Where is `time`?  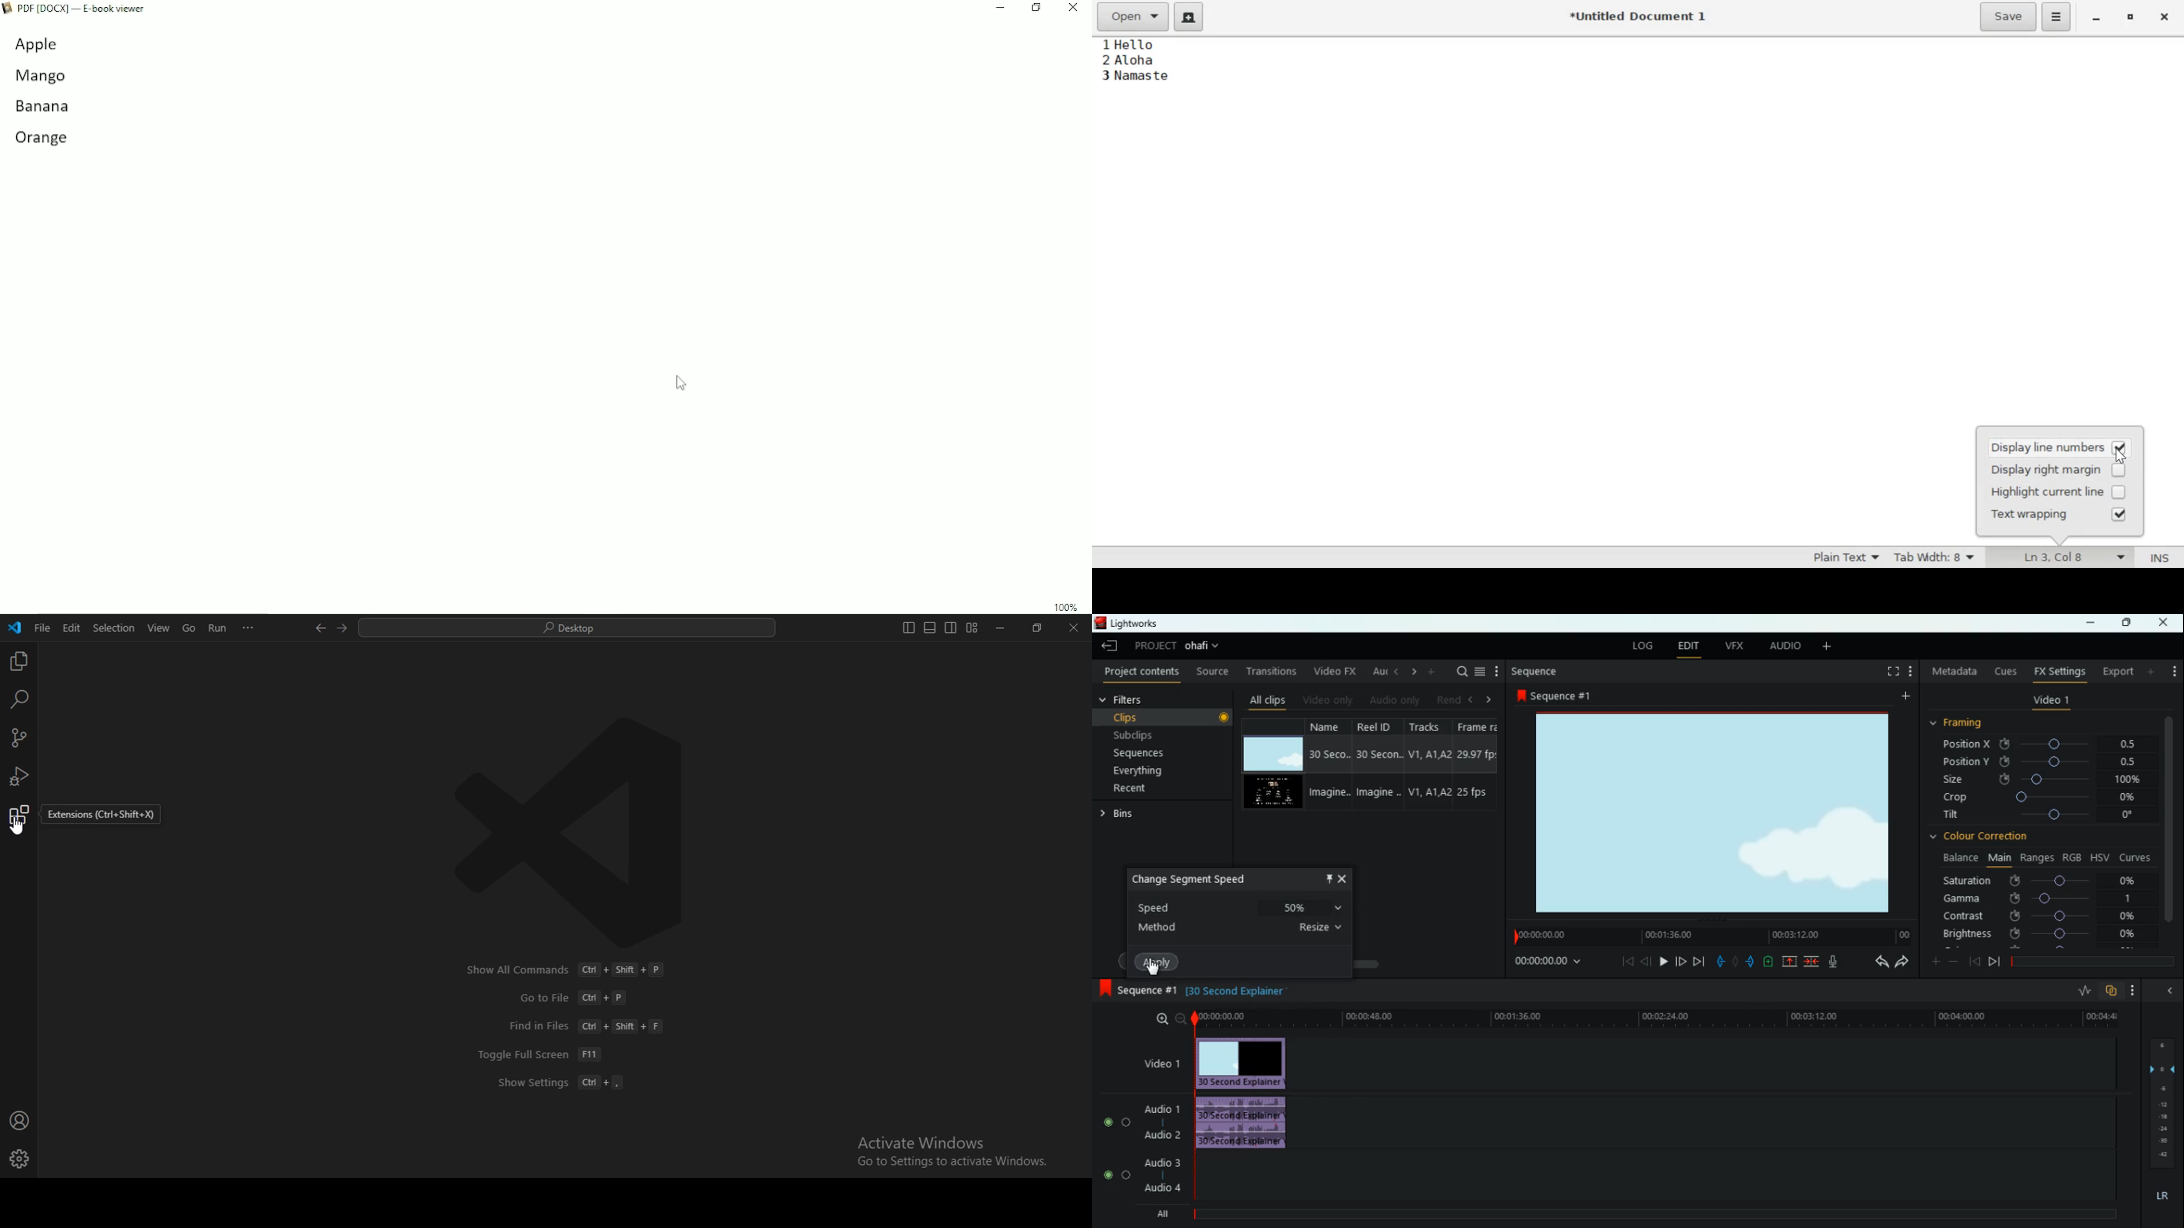 time is located at coordinates (1234, 991).